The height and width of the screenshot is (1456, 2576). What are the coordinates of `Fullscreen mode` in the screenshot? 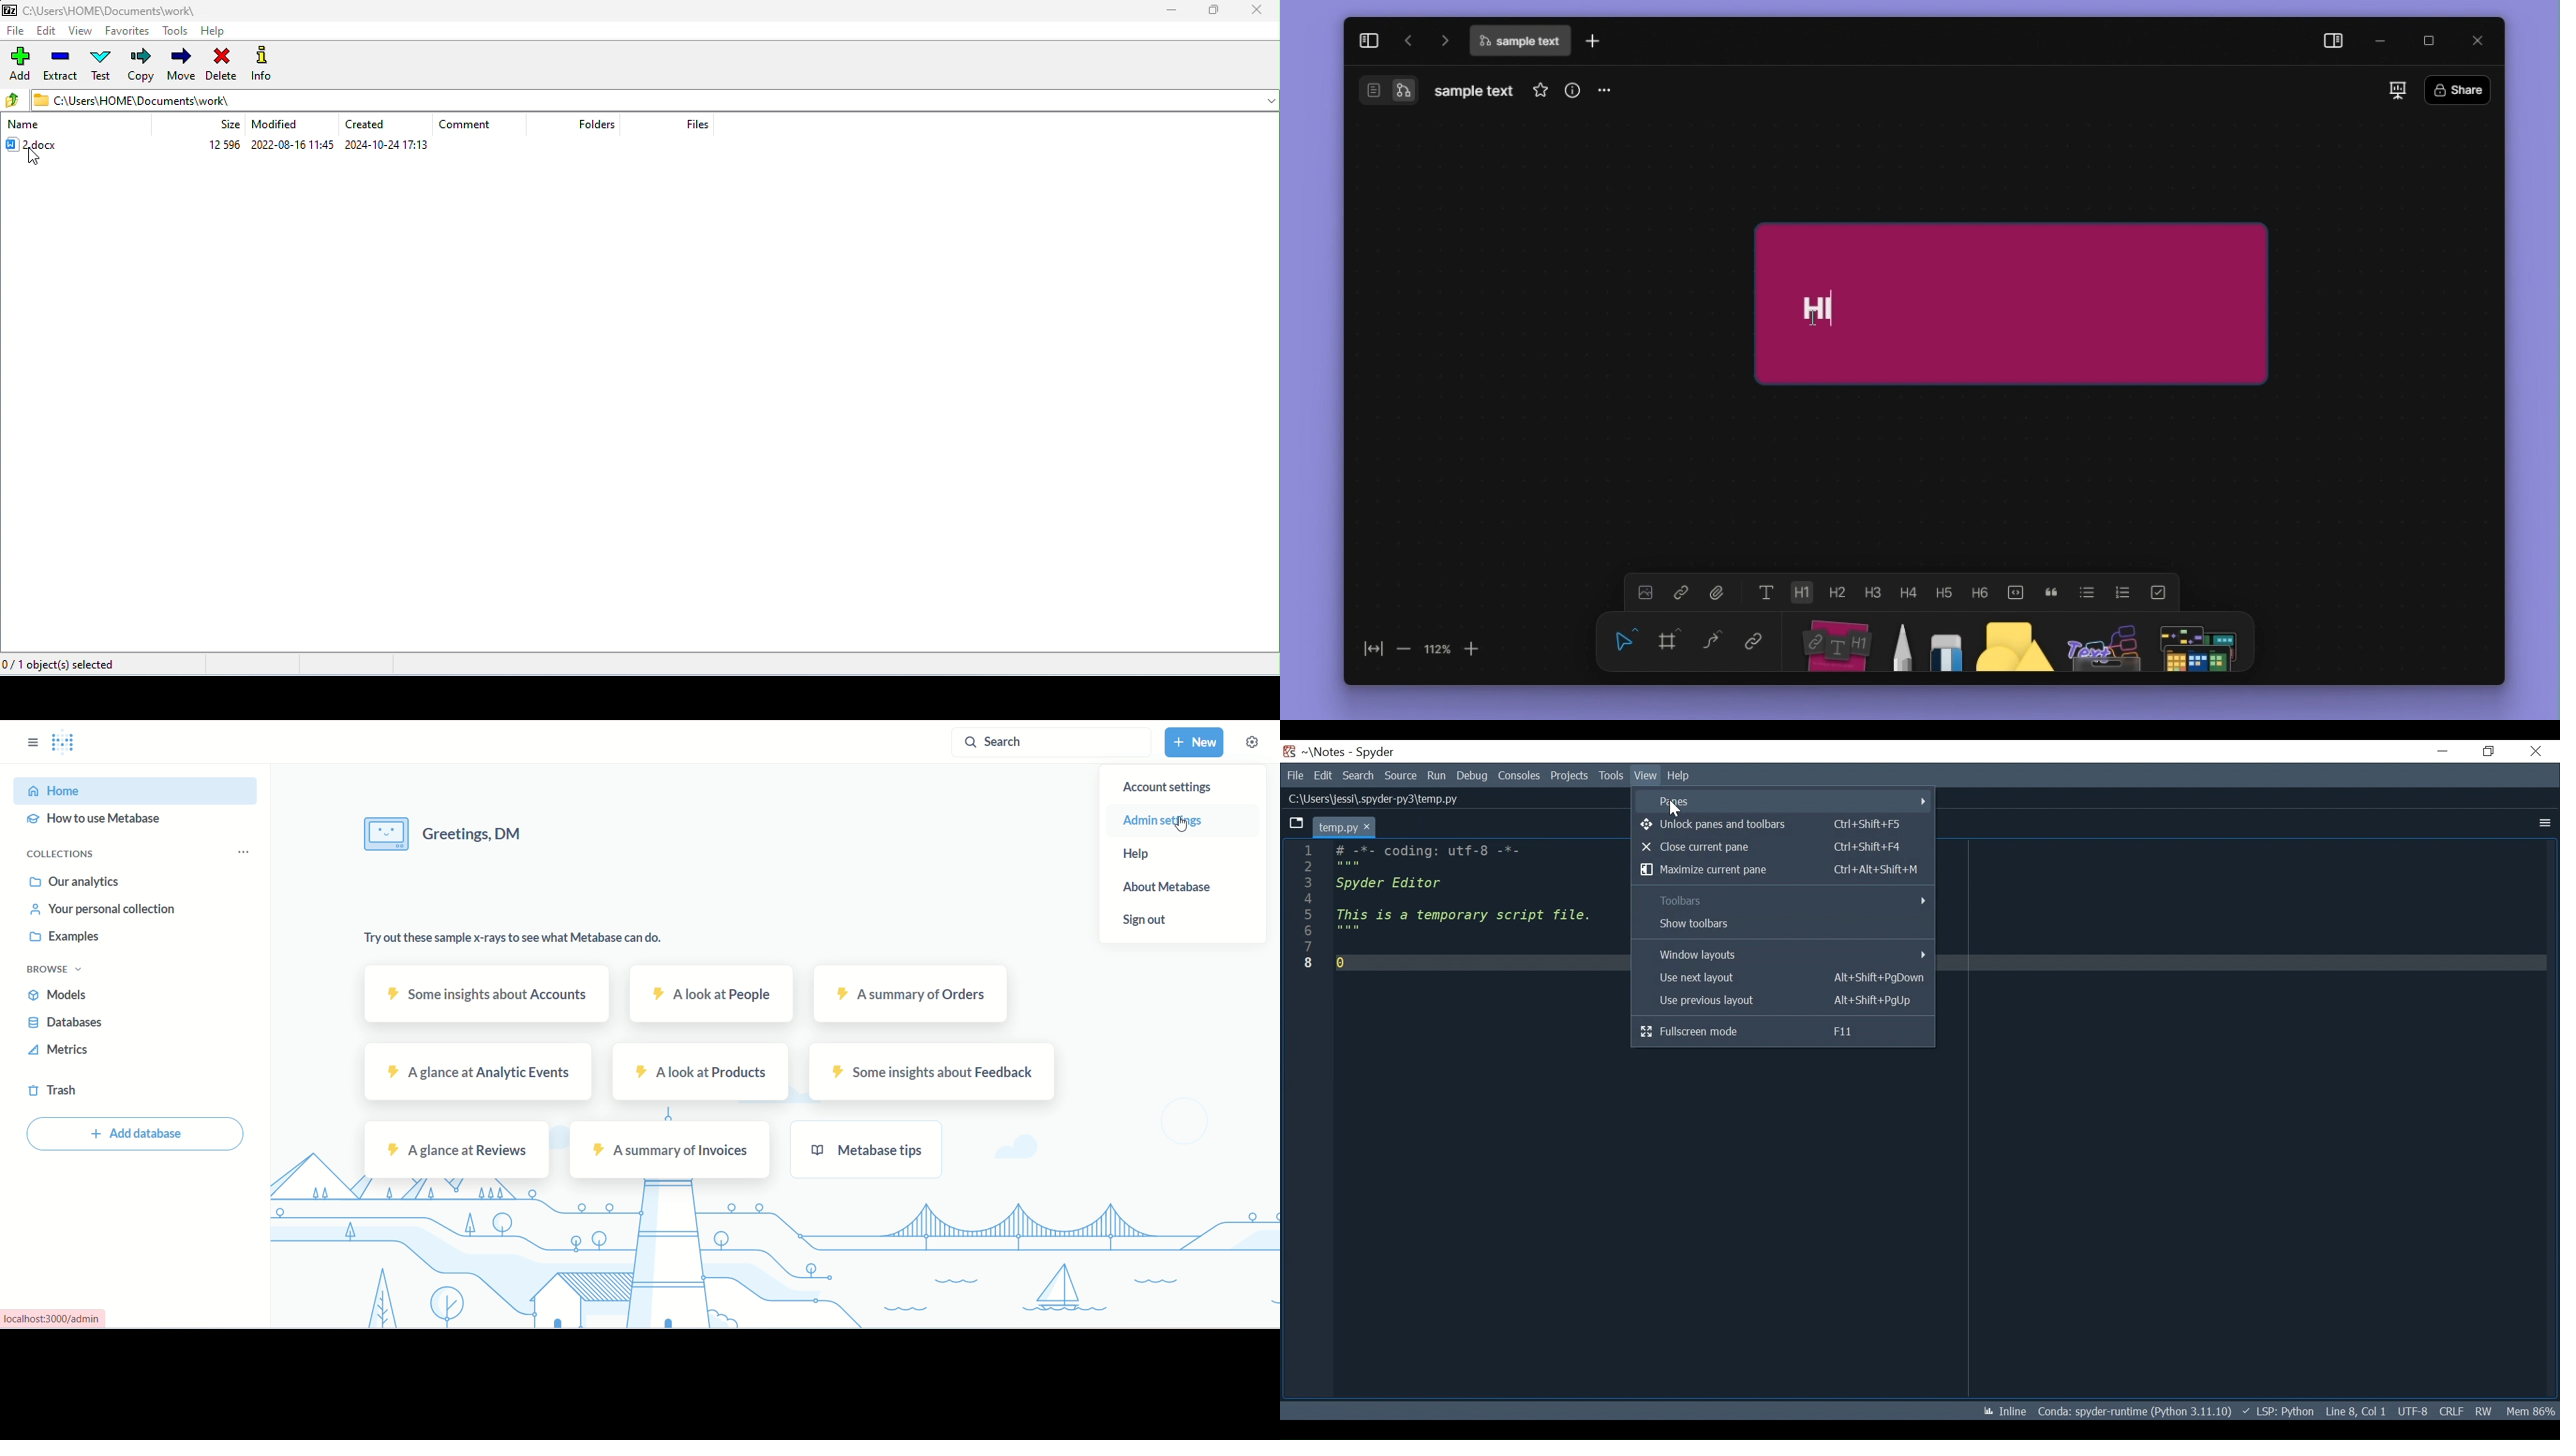 It's located at (1781, 1032).